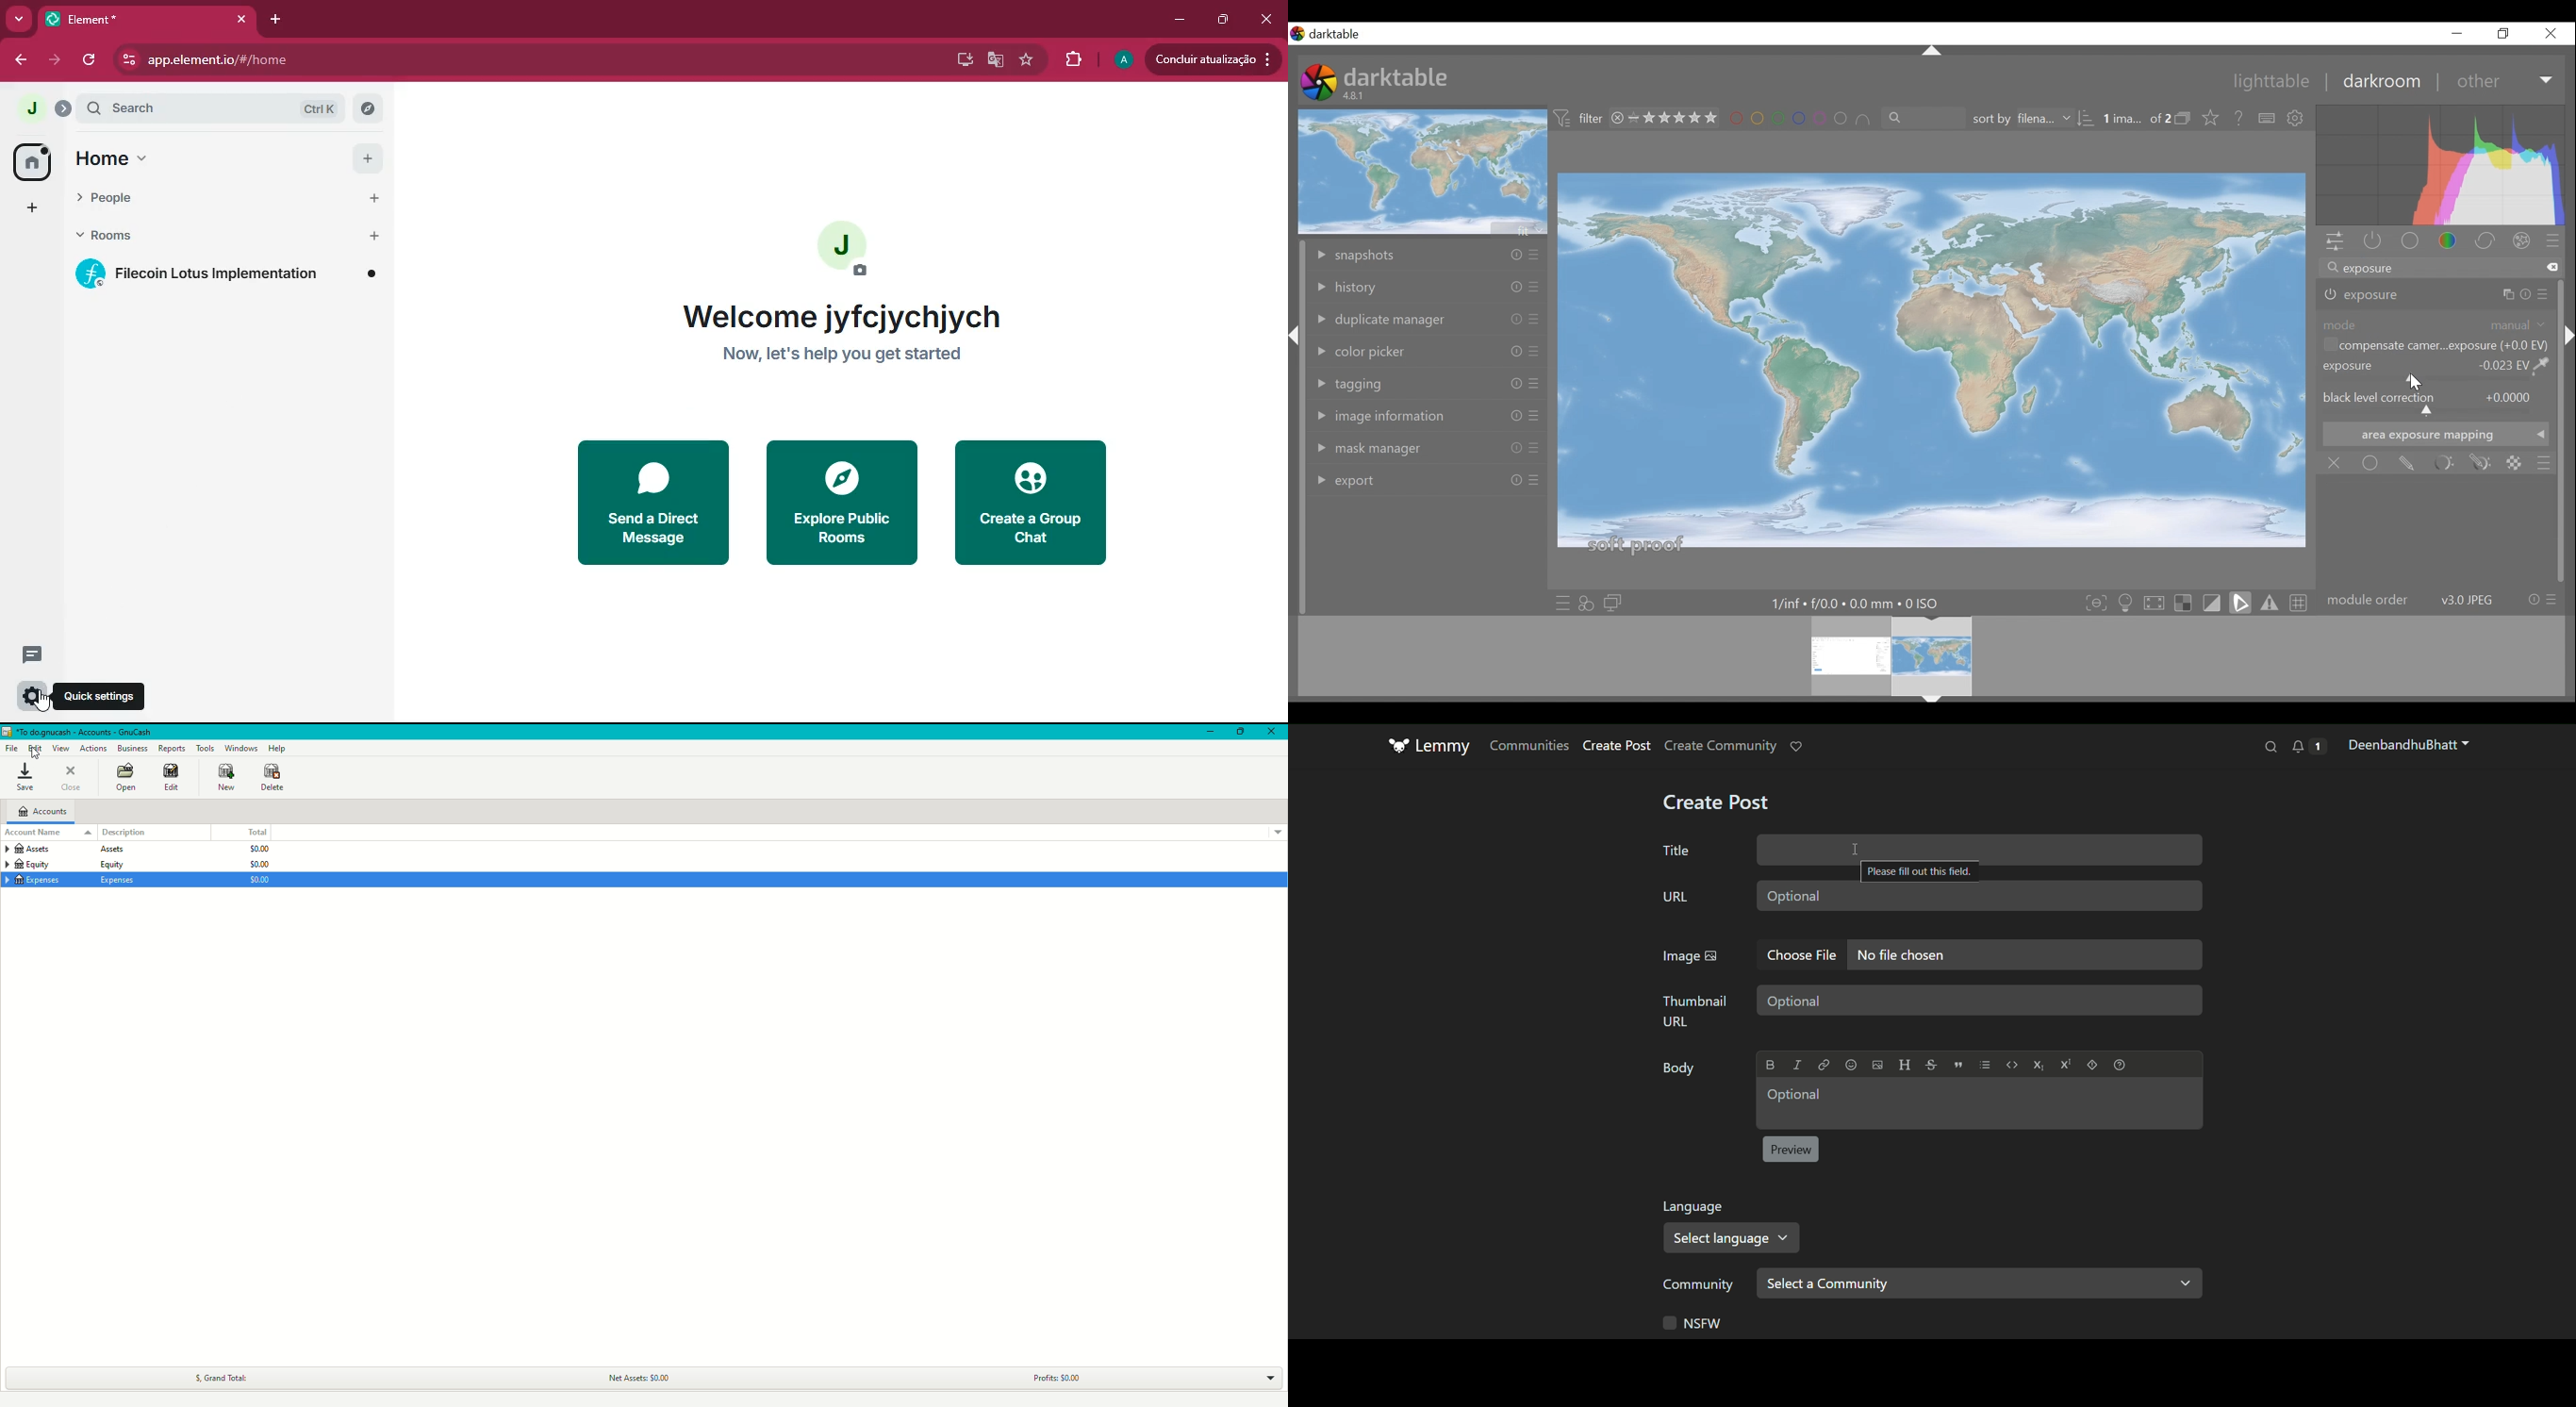  What do you see at coordinates (2512, 294) in the screenshot?
I see `` at bounding box center [2512, 294].